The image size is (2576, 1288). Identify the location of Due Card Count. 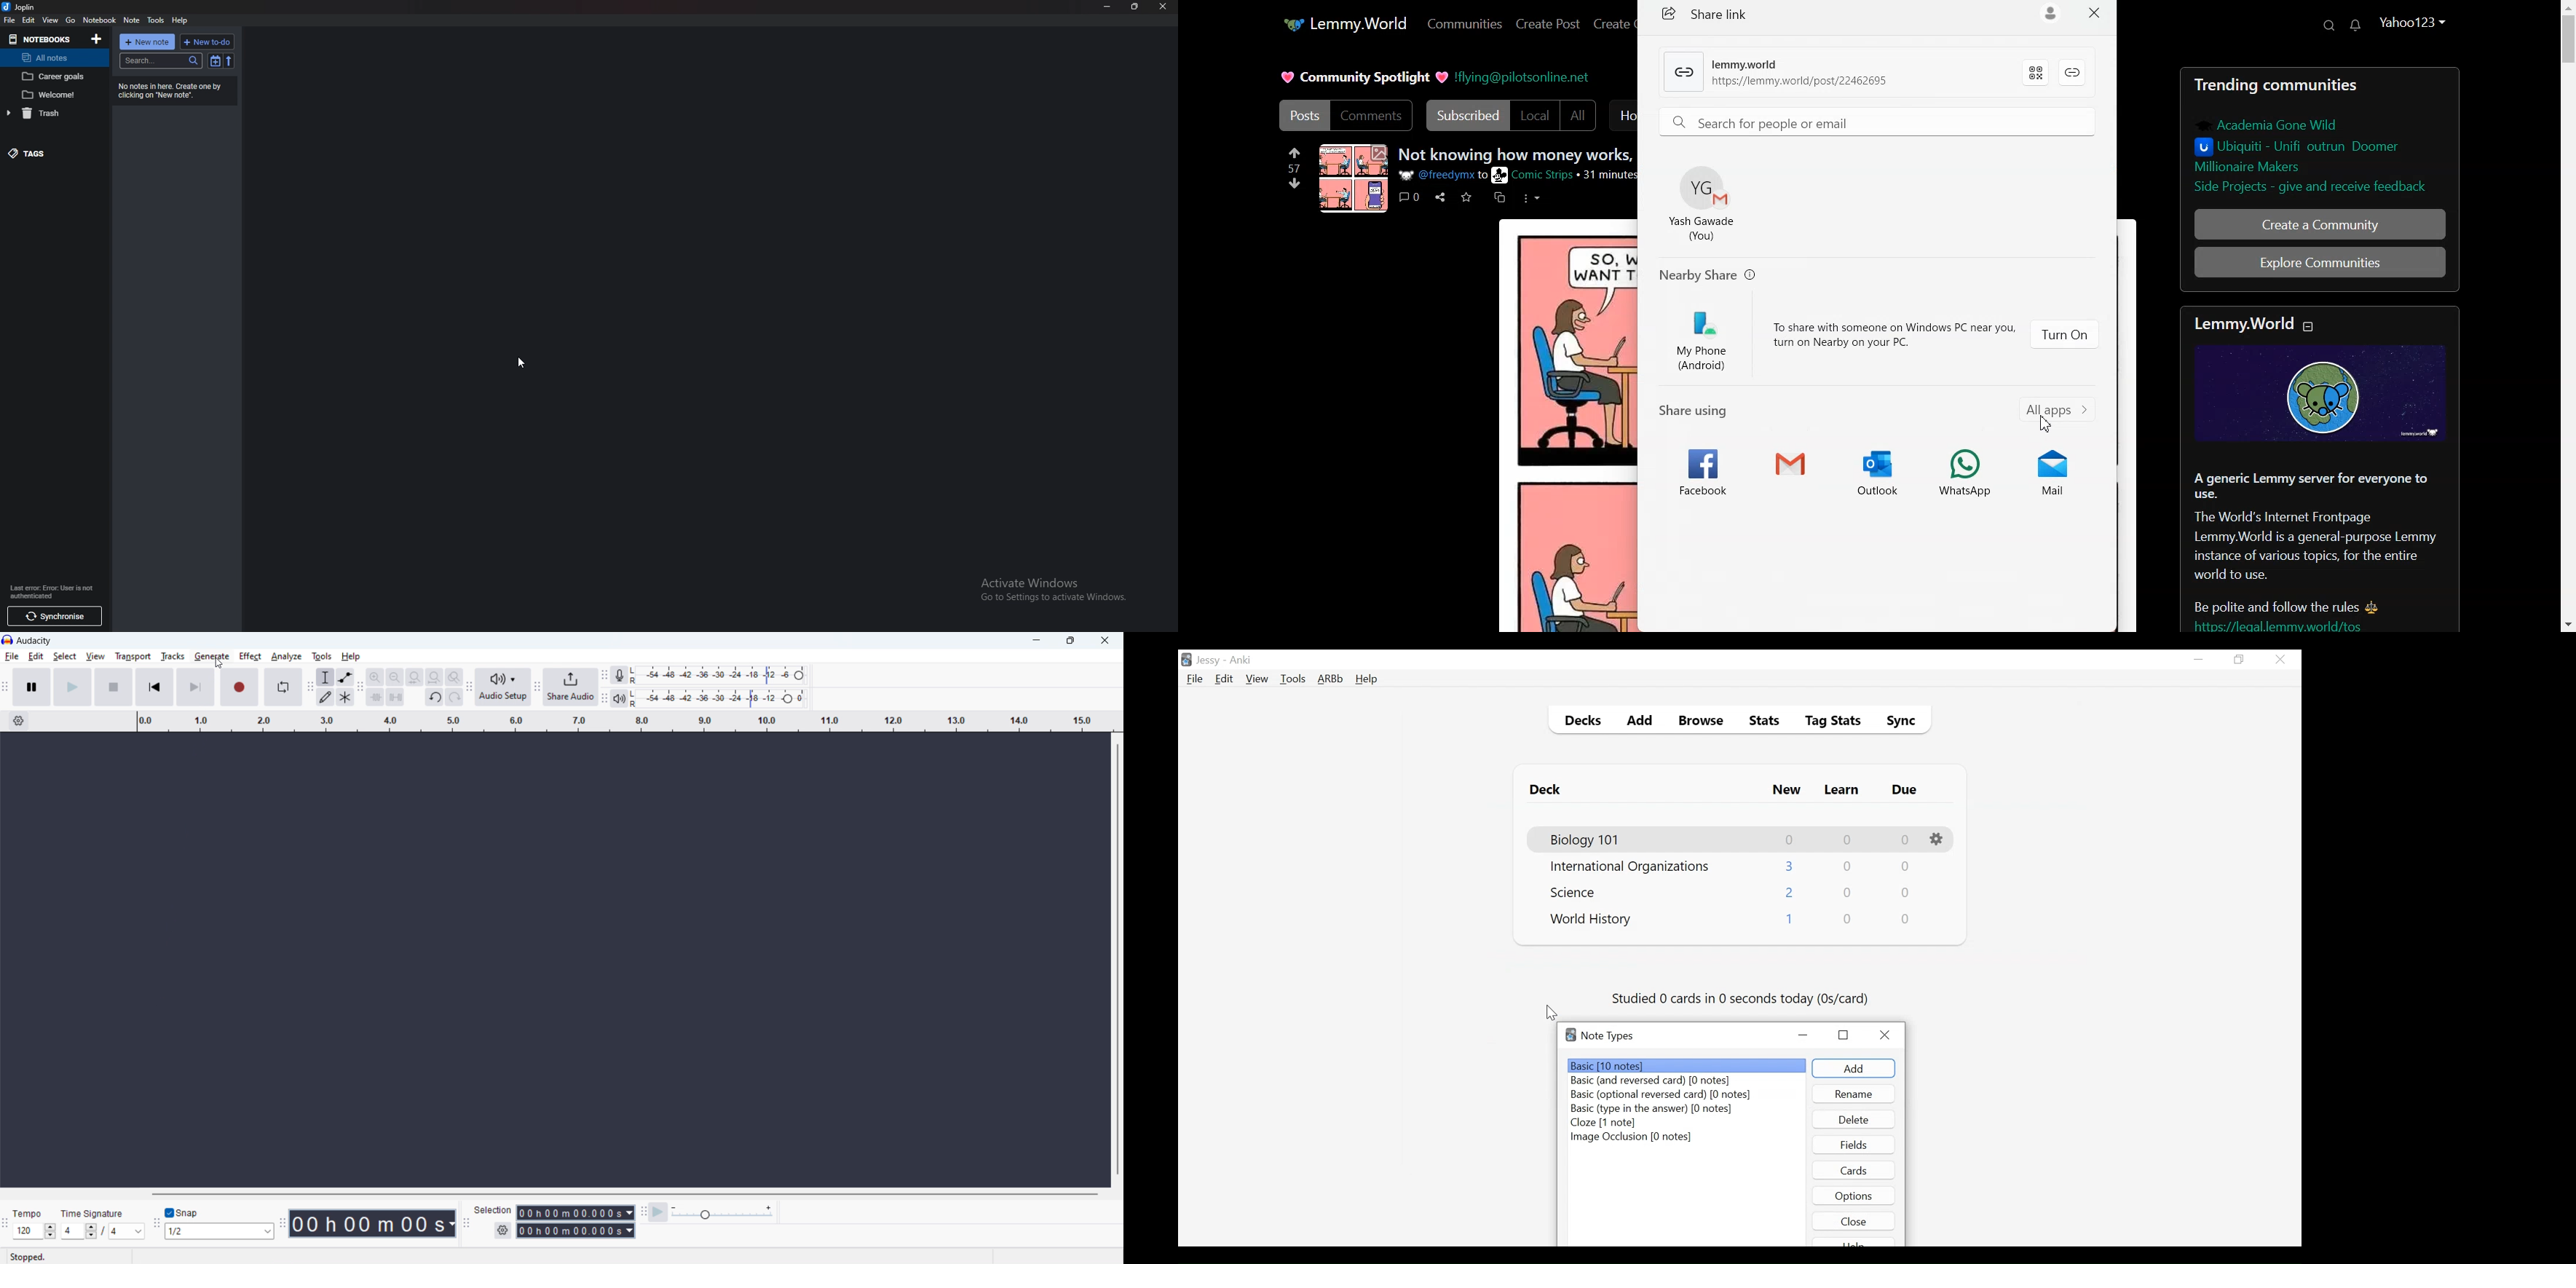
(1907, 919).